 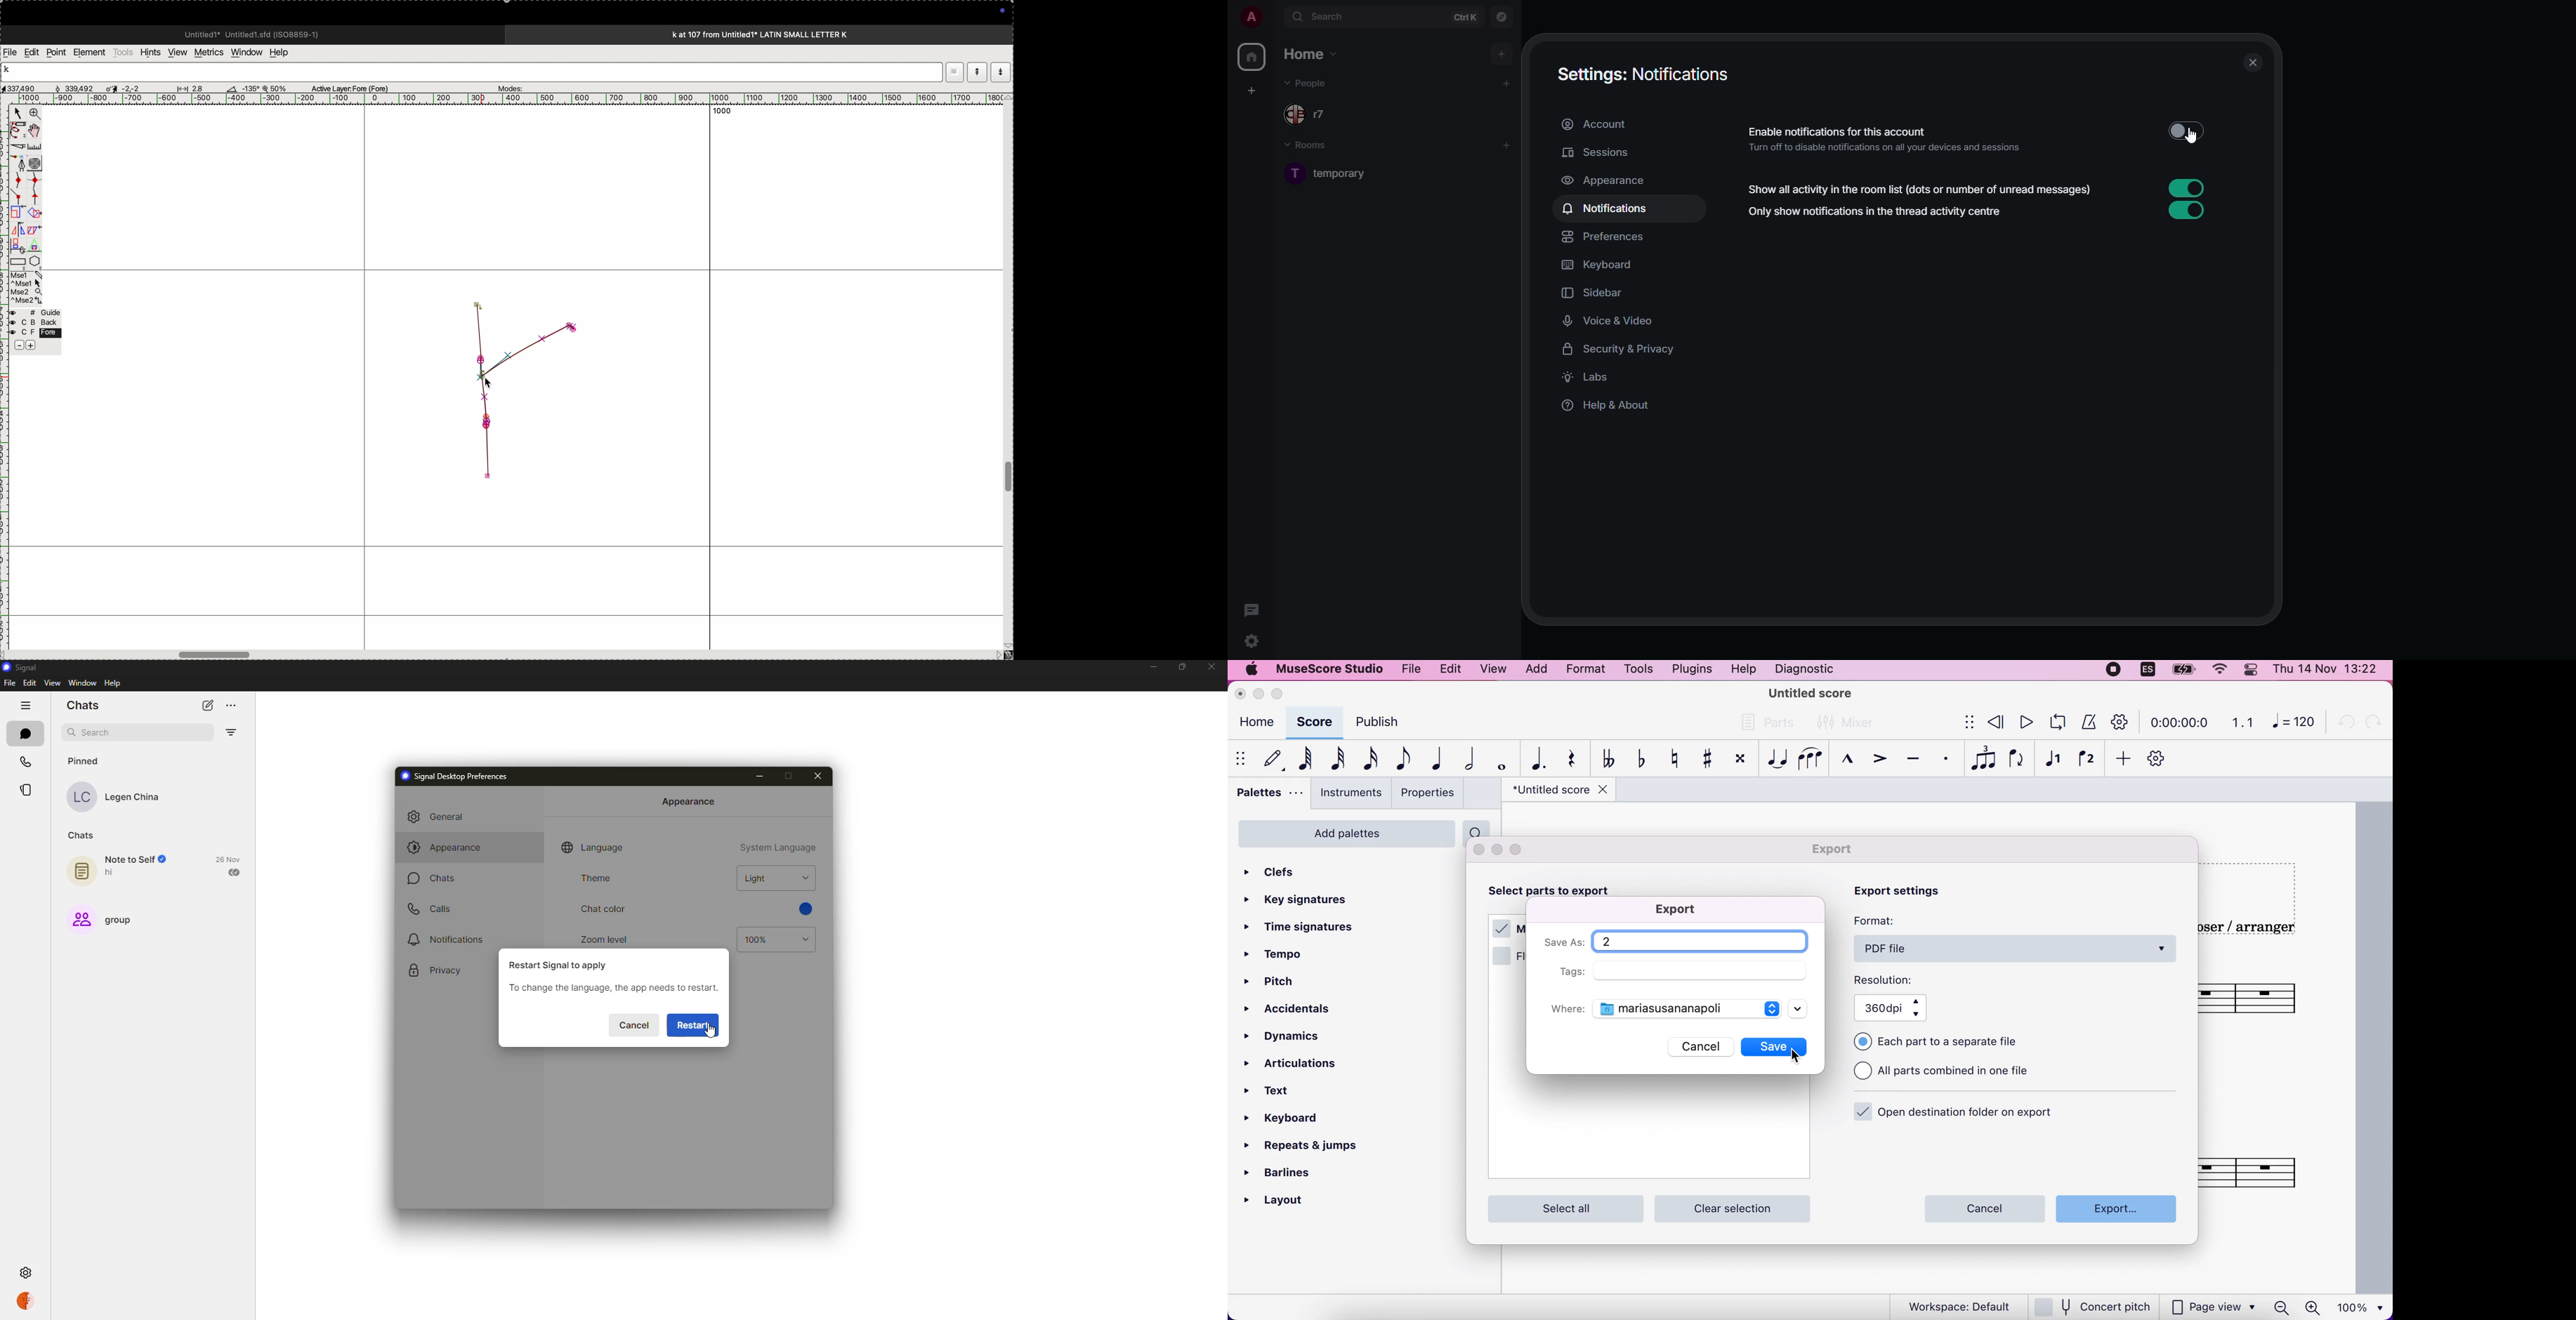 What do you see at coordinates (1626, 349) in the screenshot?
I see `security & privacy` at bounding box center [1626, 349].